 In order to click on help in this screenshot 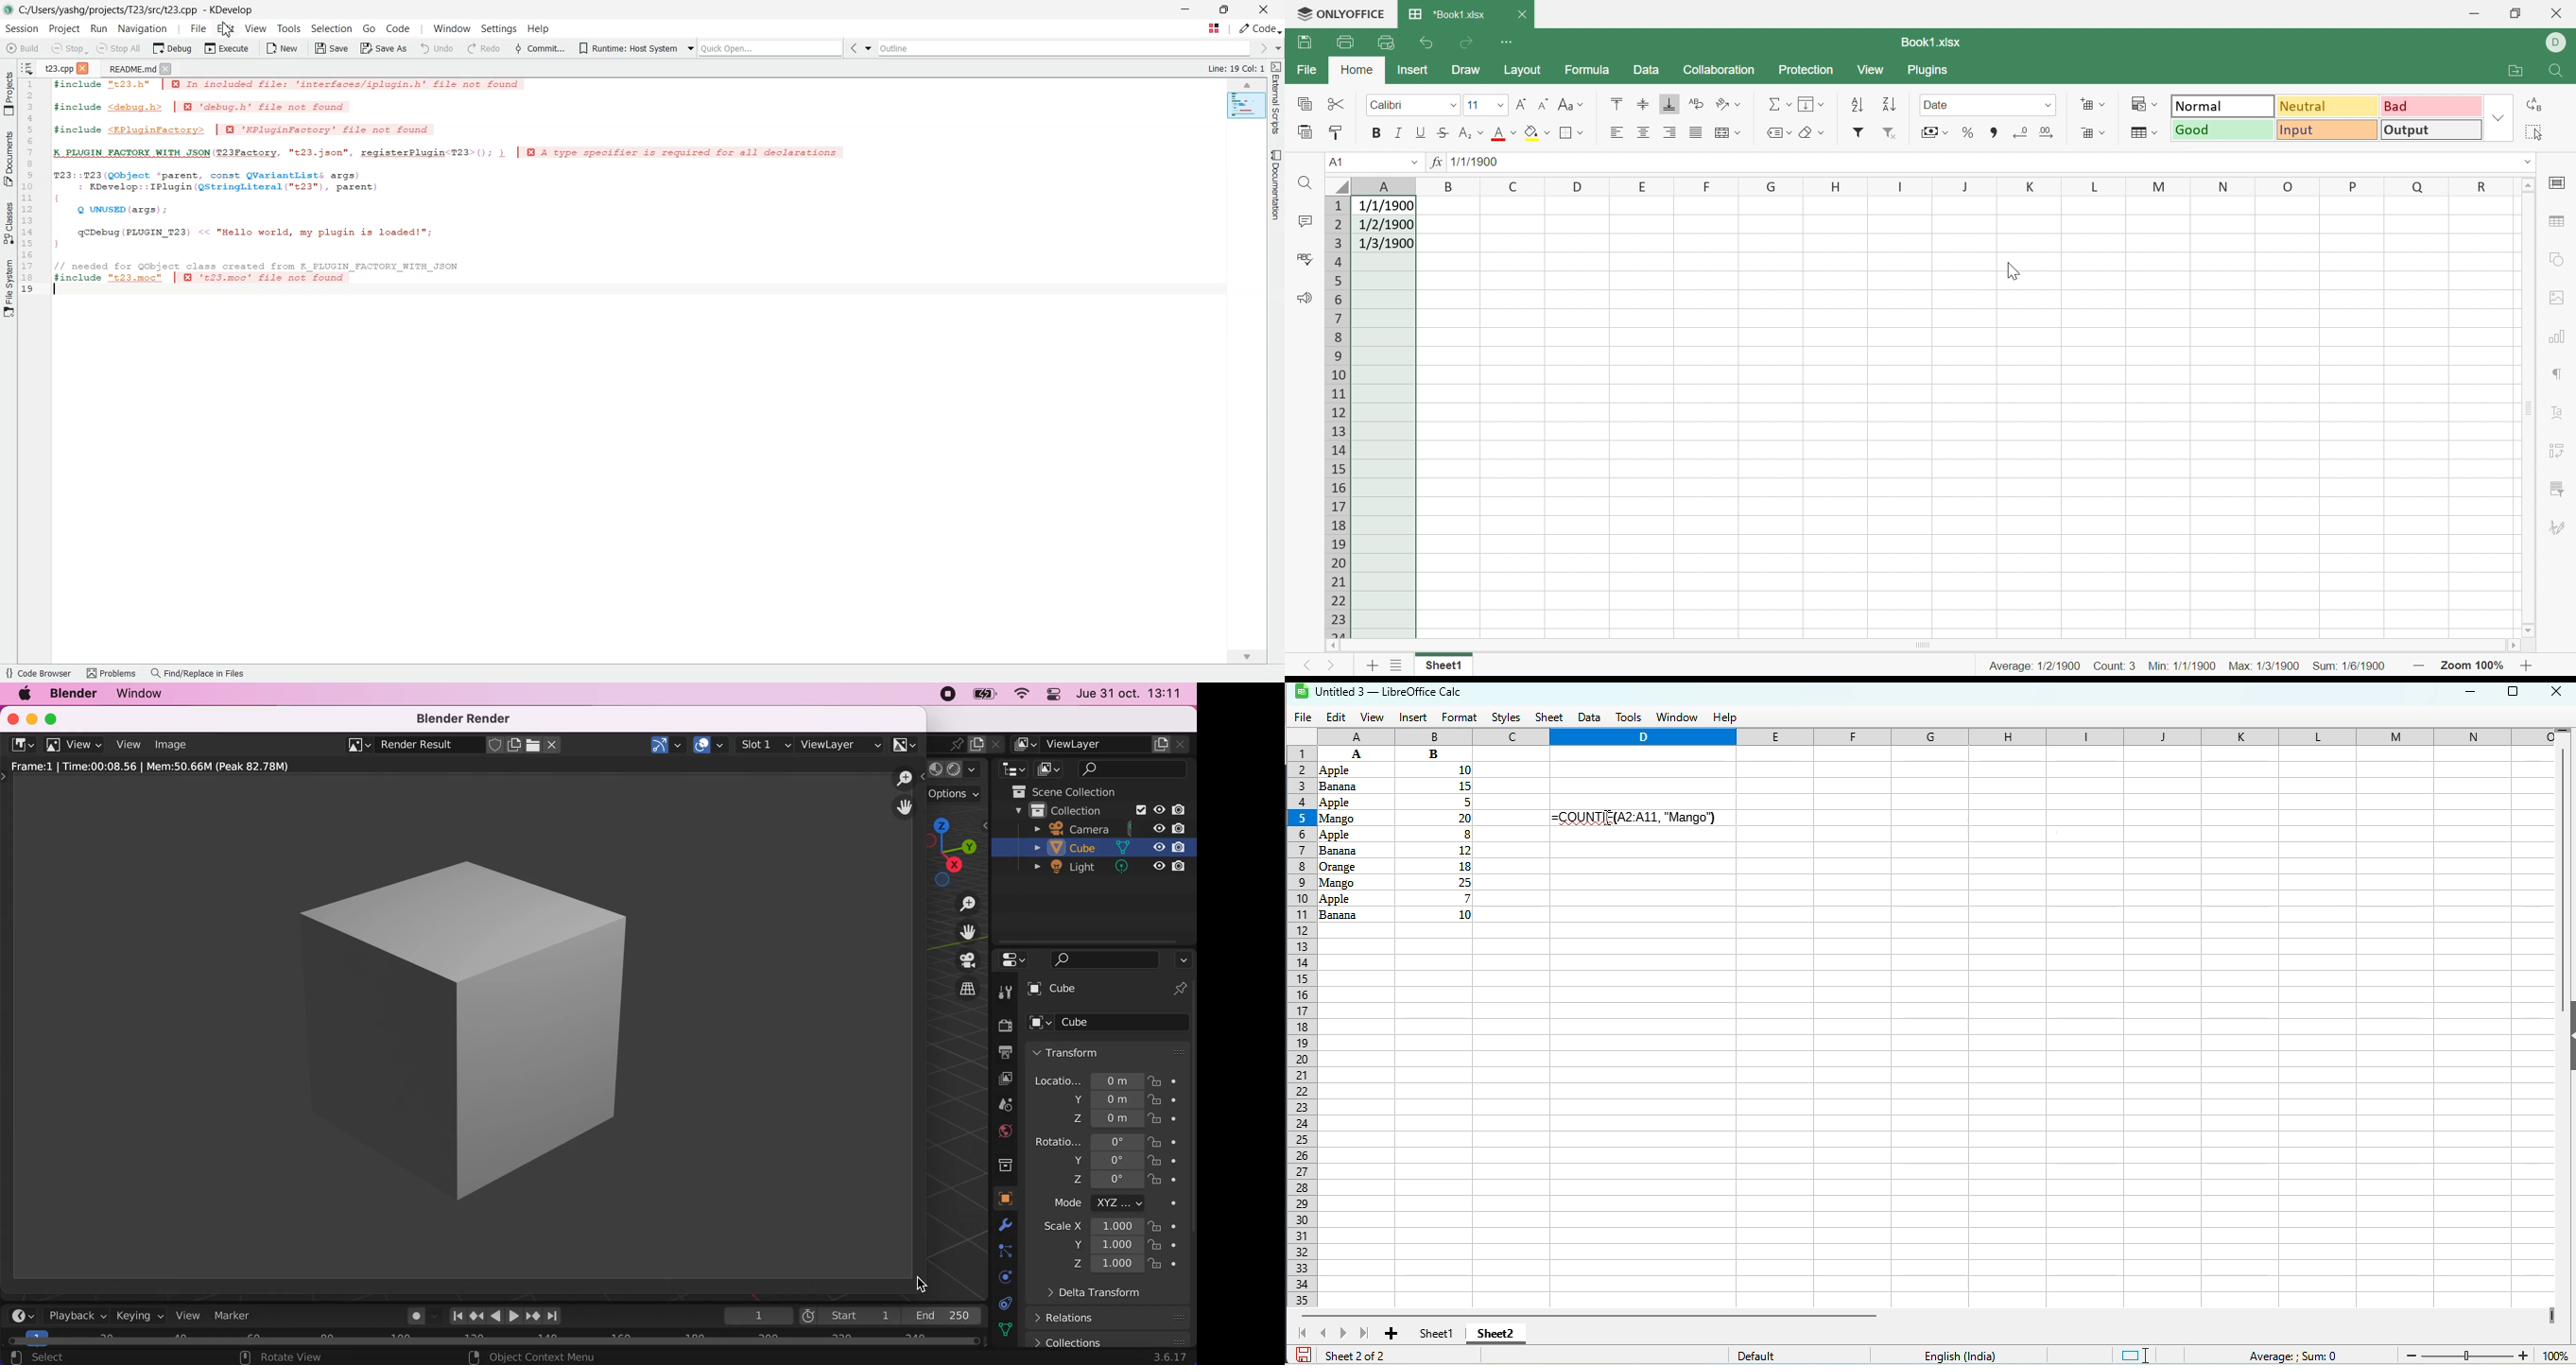, I will do `click(1725, 718)`.